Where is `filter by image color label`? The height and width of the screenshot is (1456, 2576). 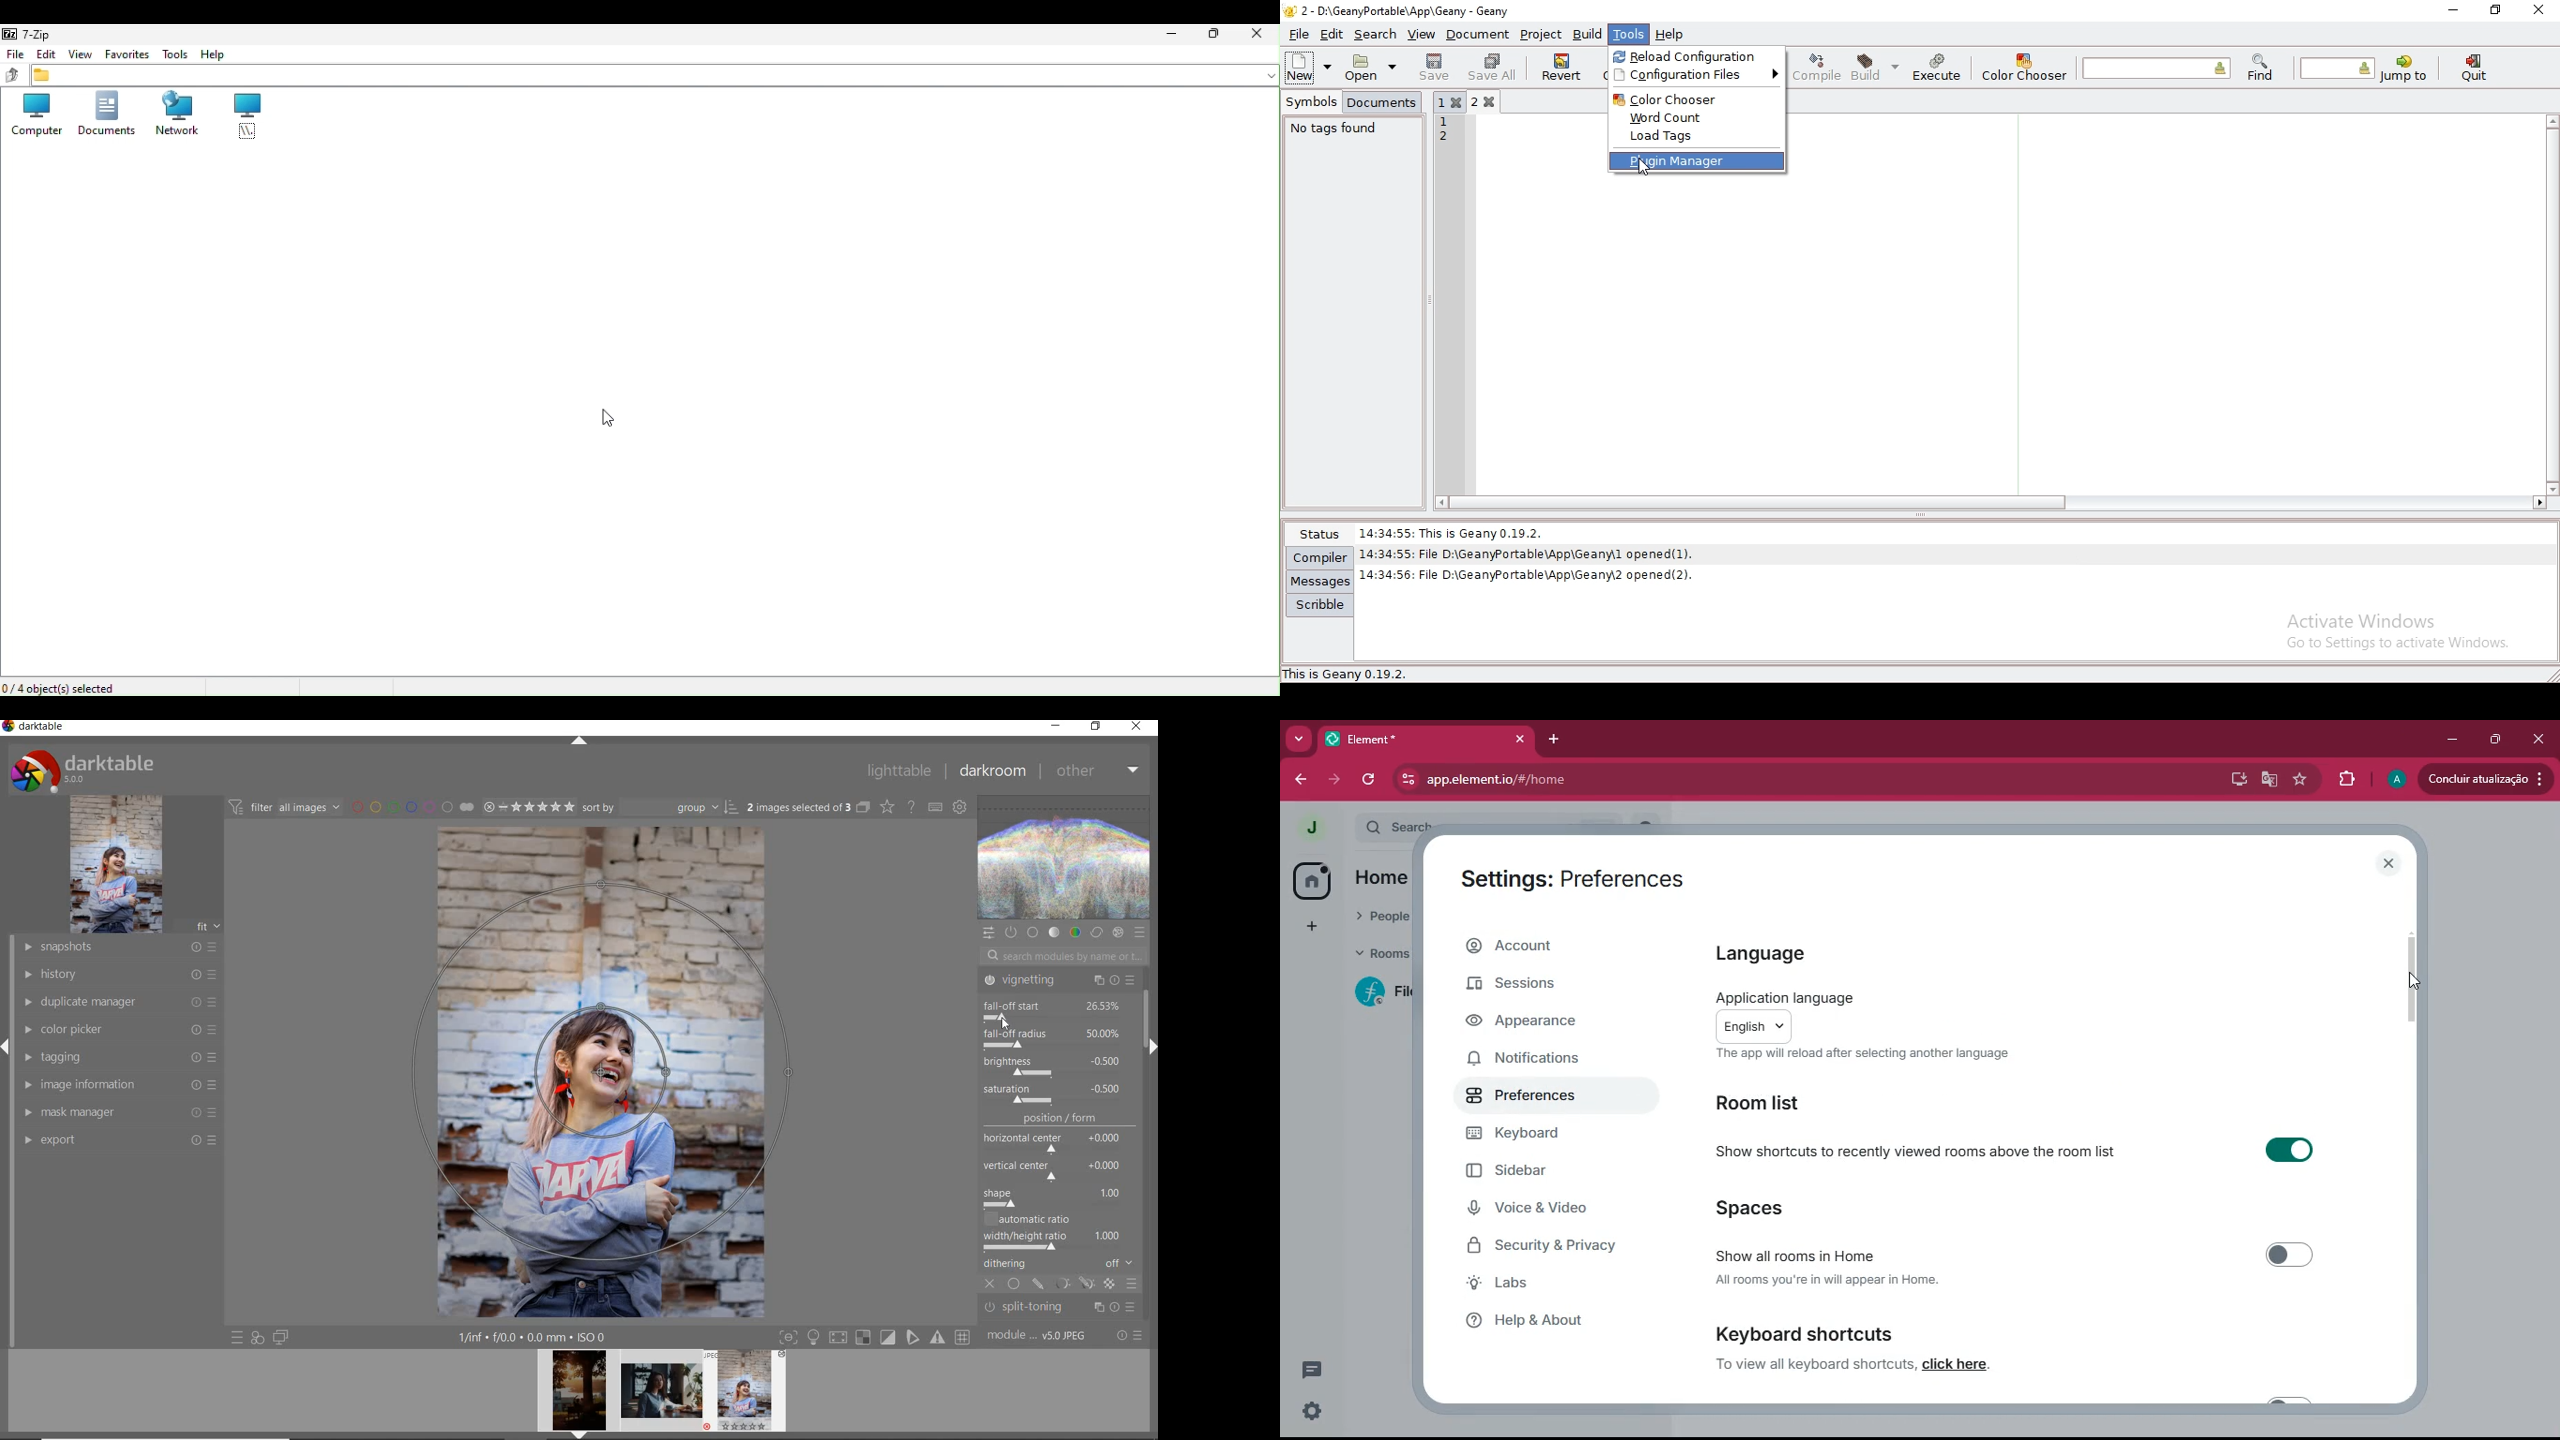 filter by image color label is located at coordinates (411, 806).